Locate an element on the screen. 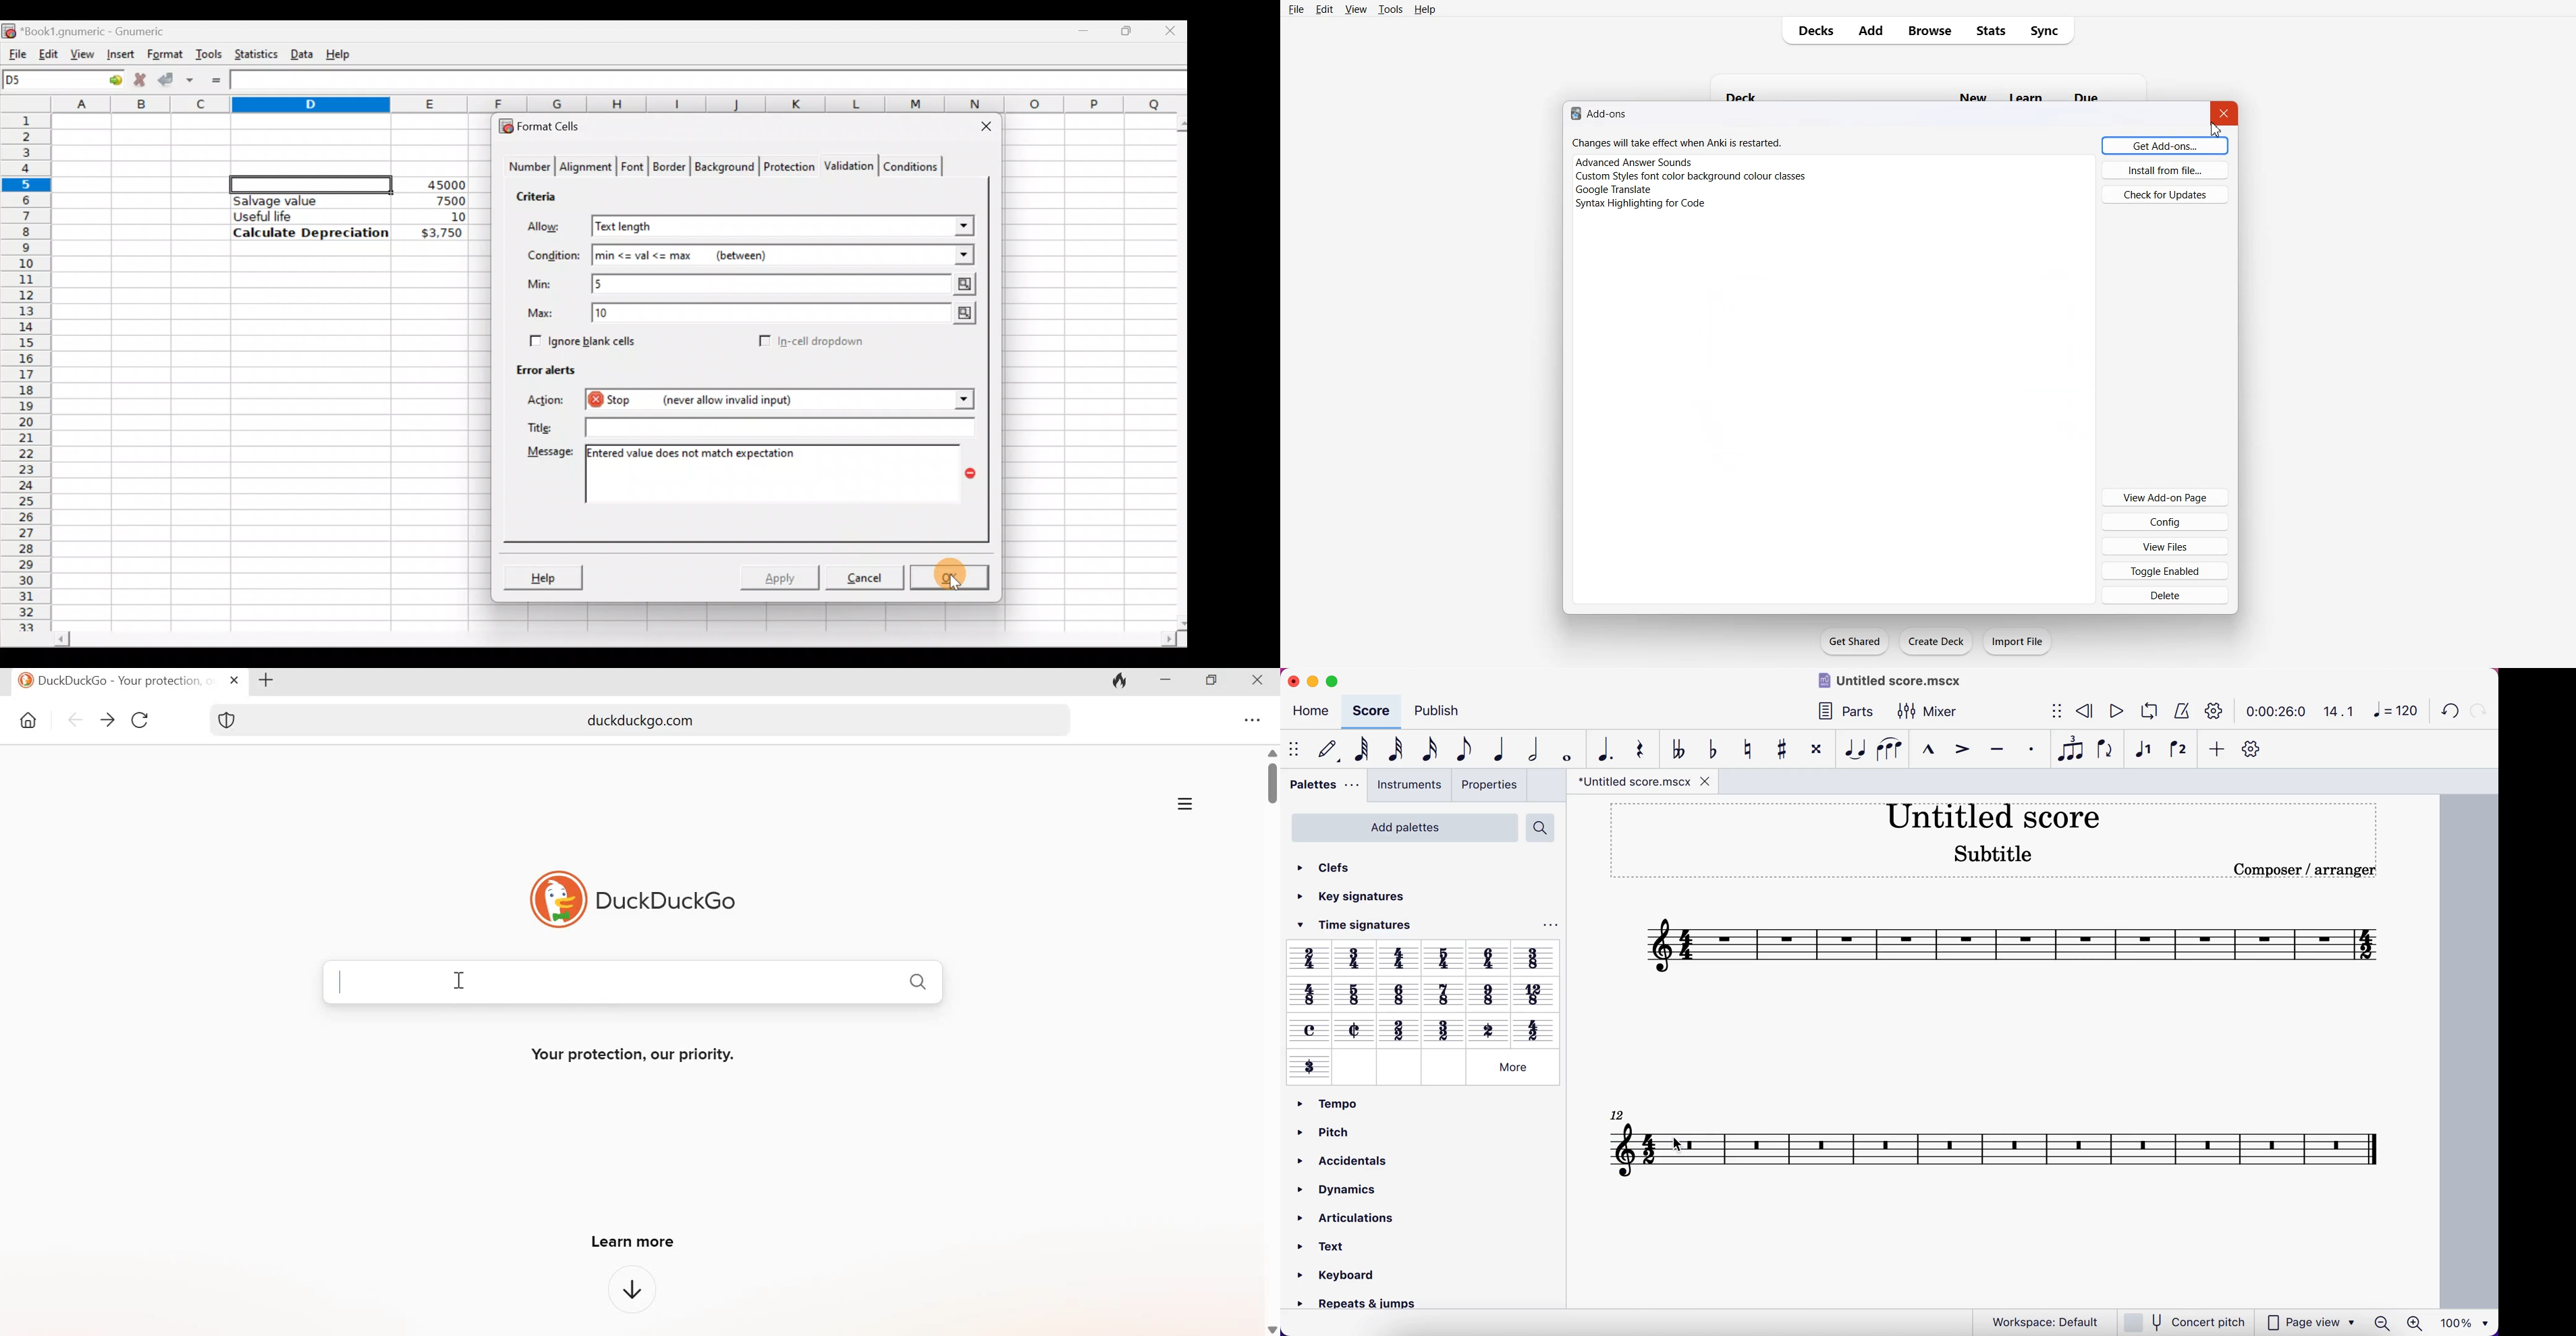  redo is located at coordinates (2480, 710).